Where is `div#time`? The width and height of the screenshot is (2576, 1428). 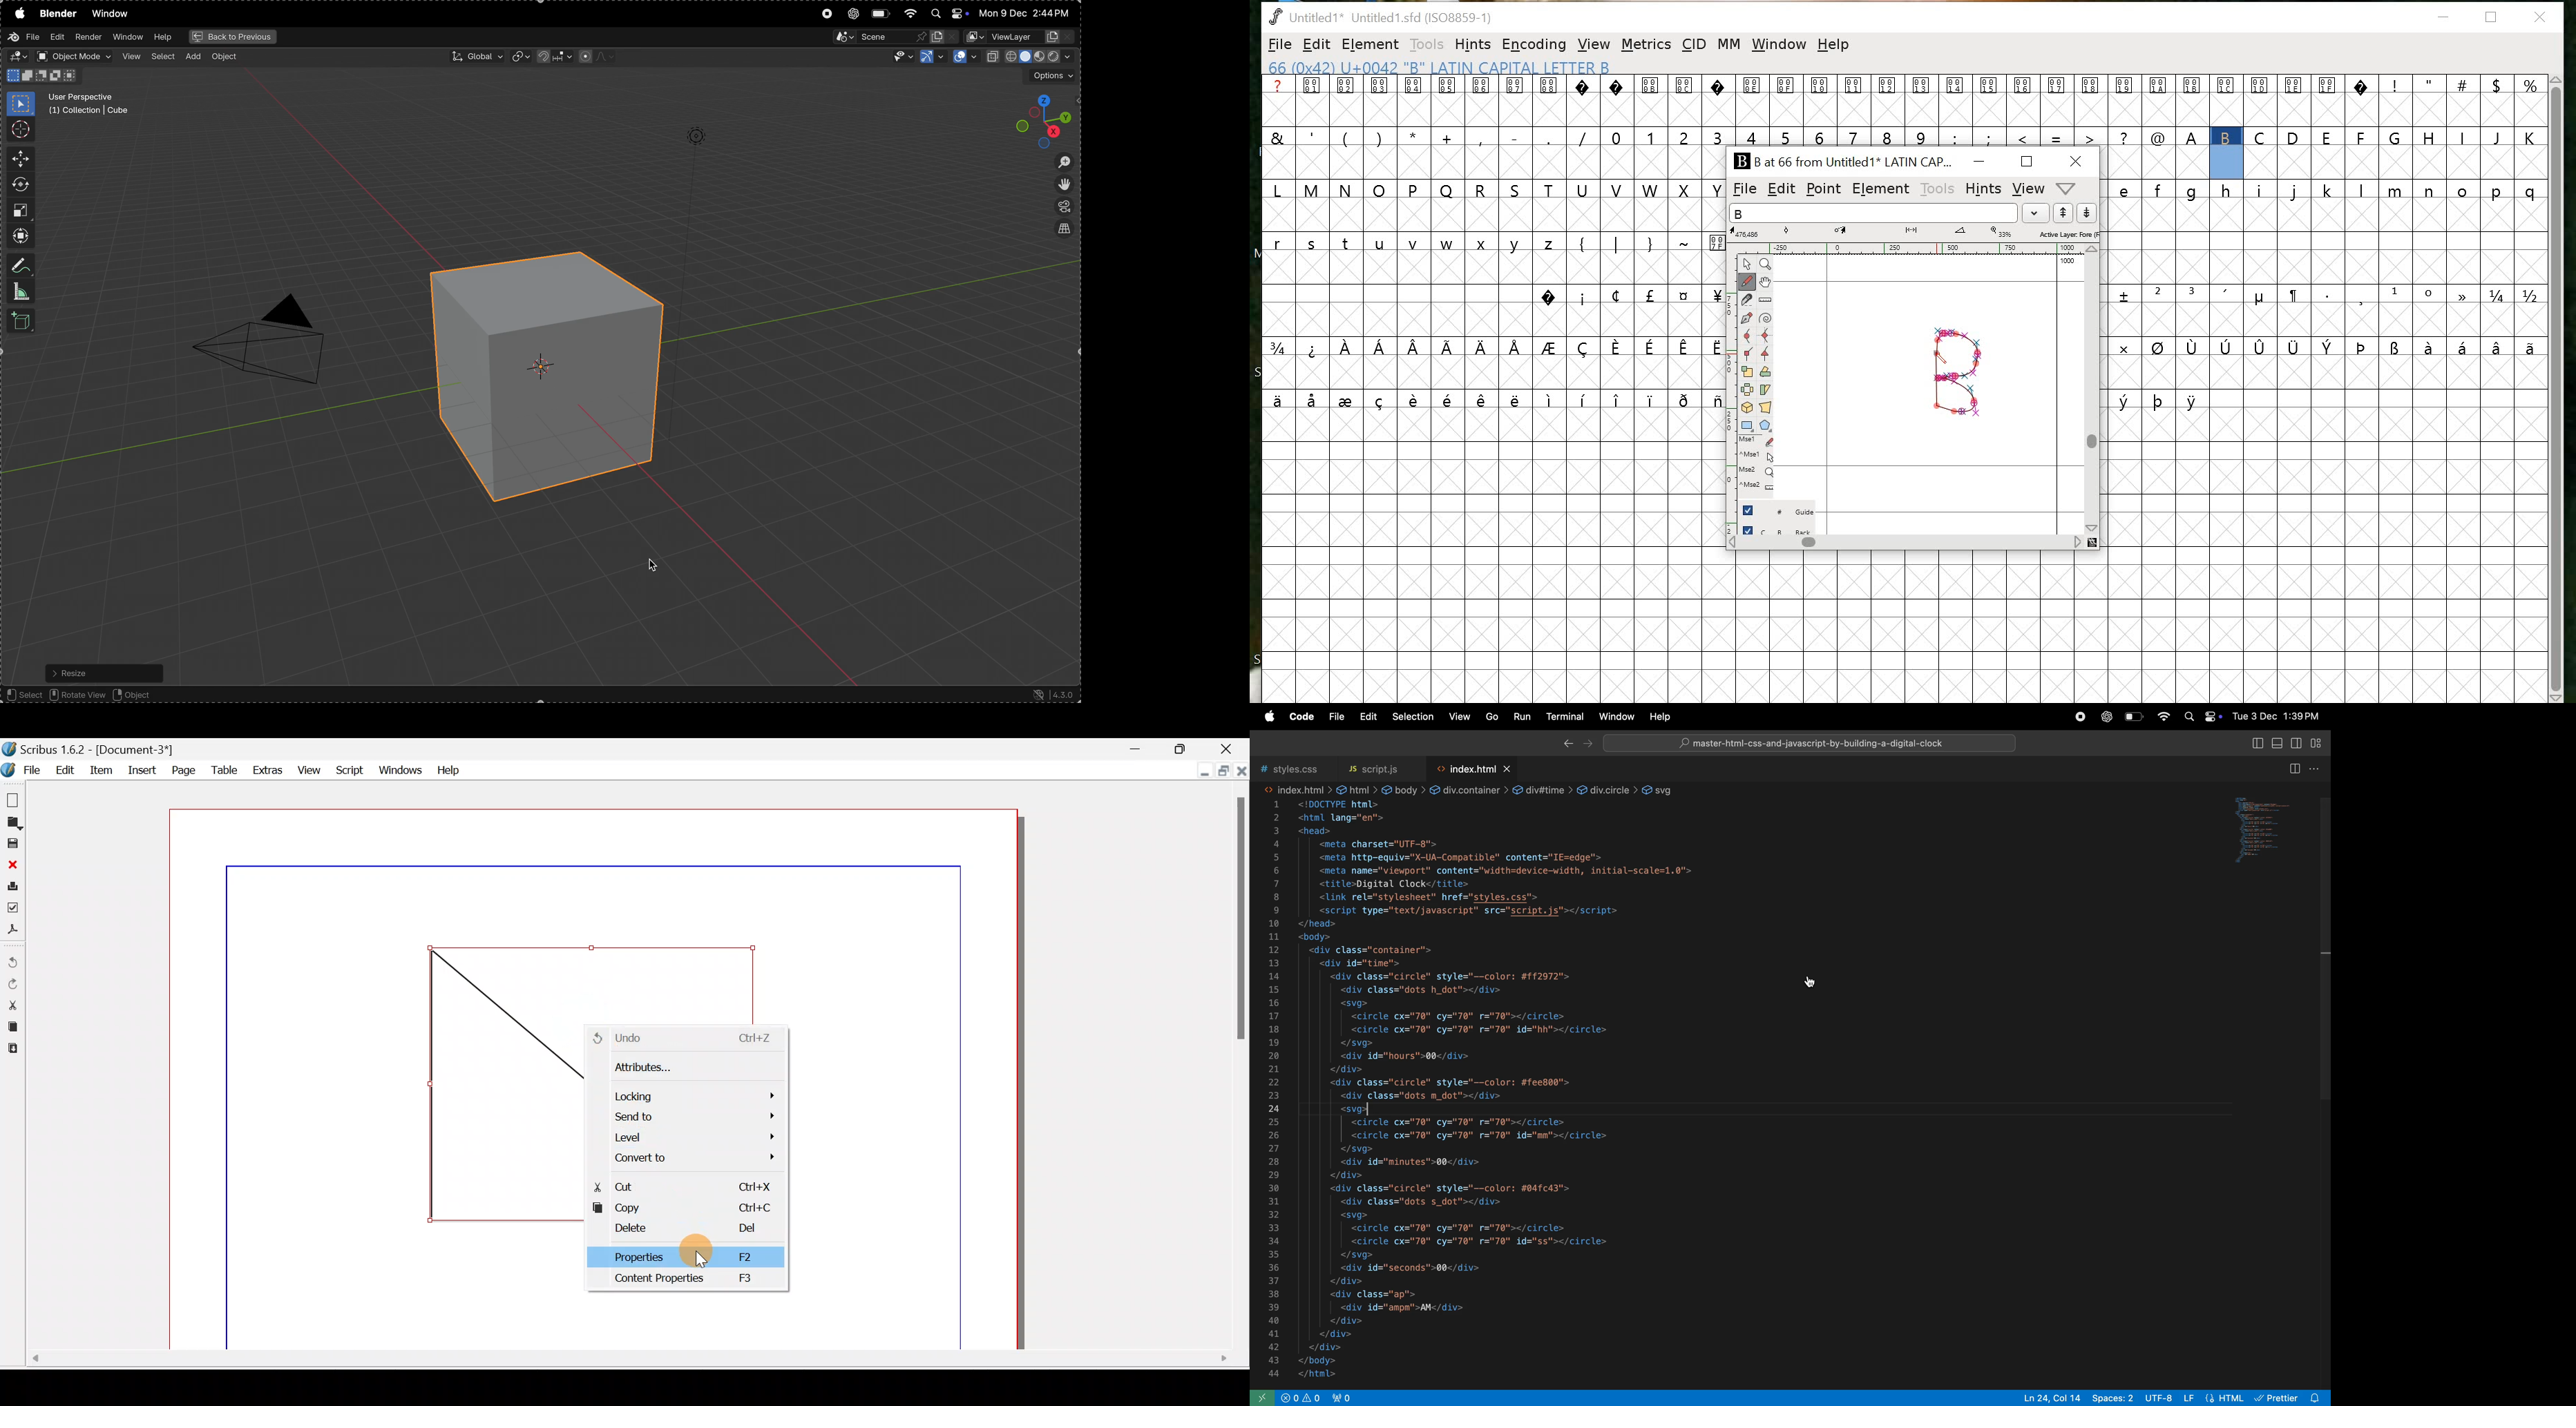 div#time is located at coordinates (1537, 789).